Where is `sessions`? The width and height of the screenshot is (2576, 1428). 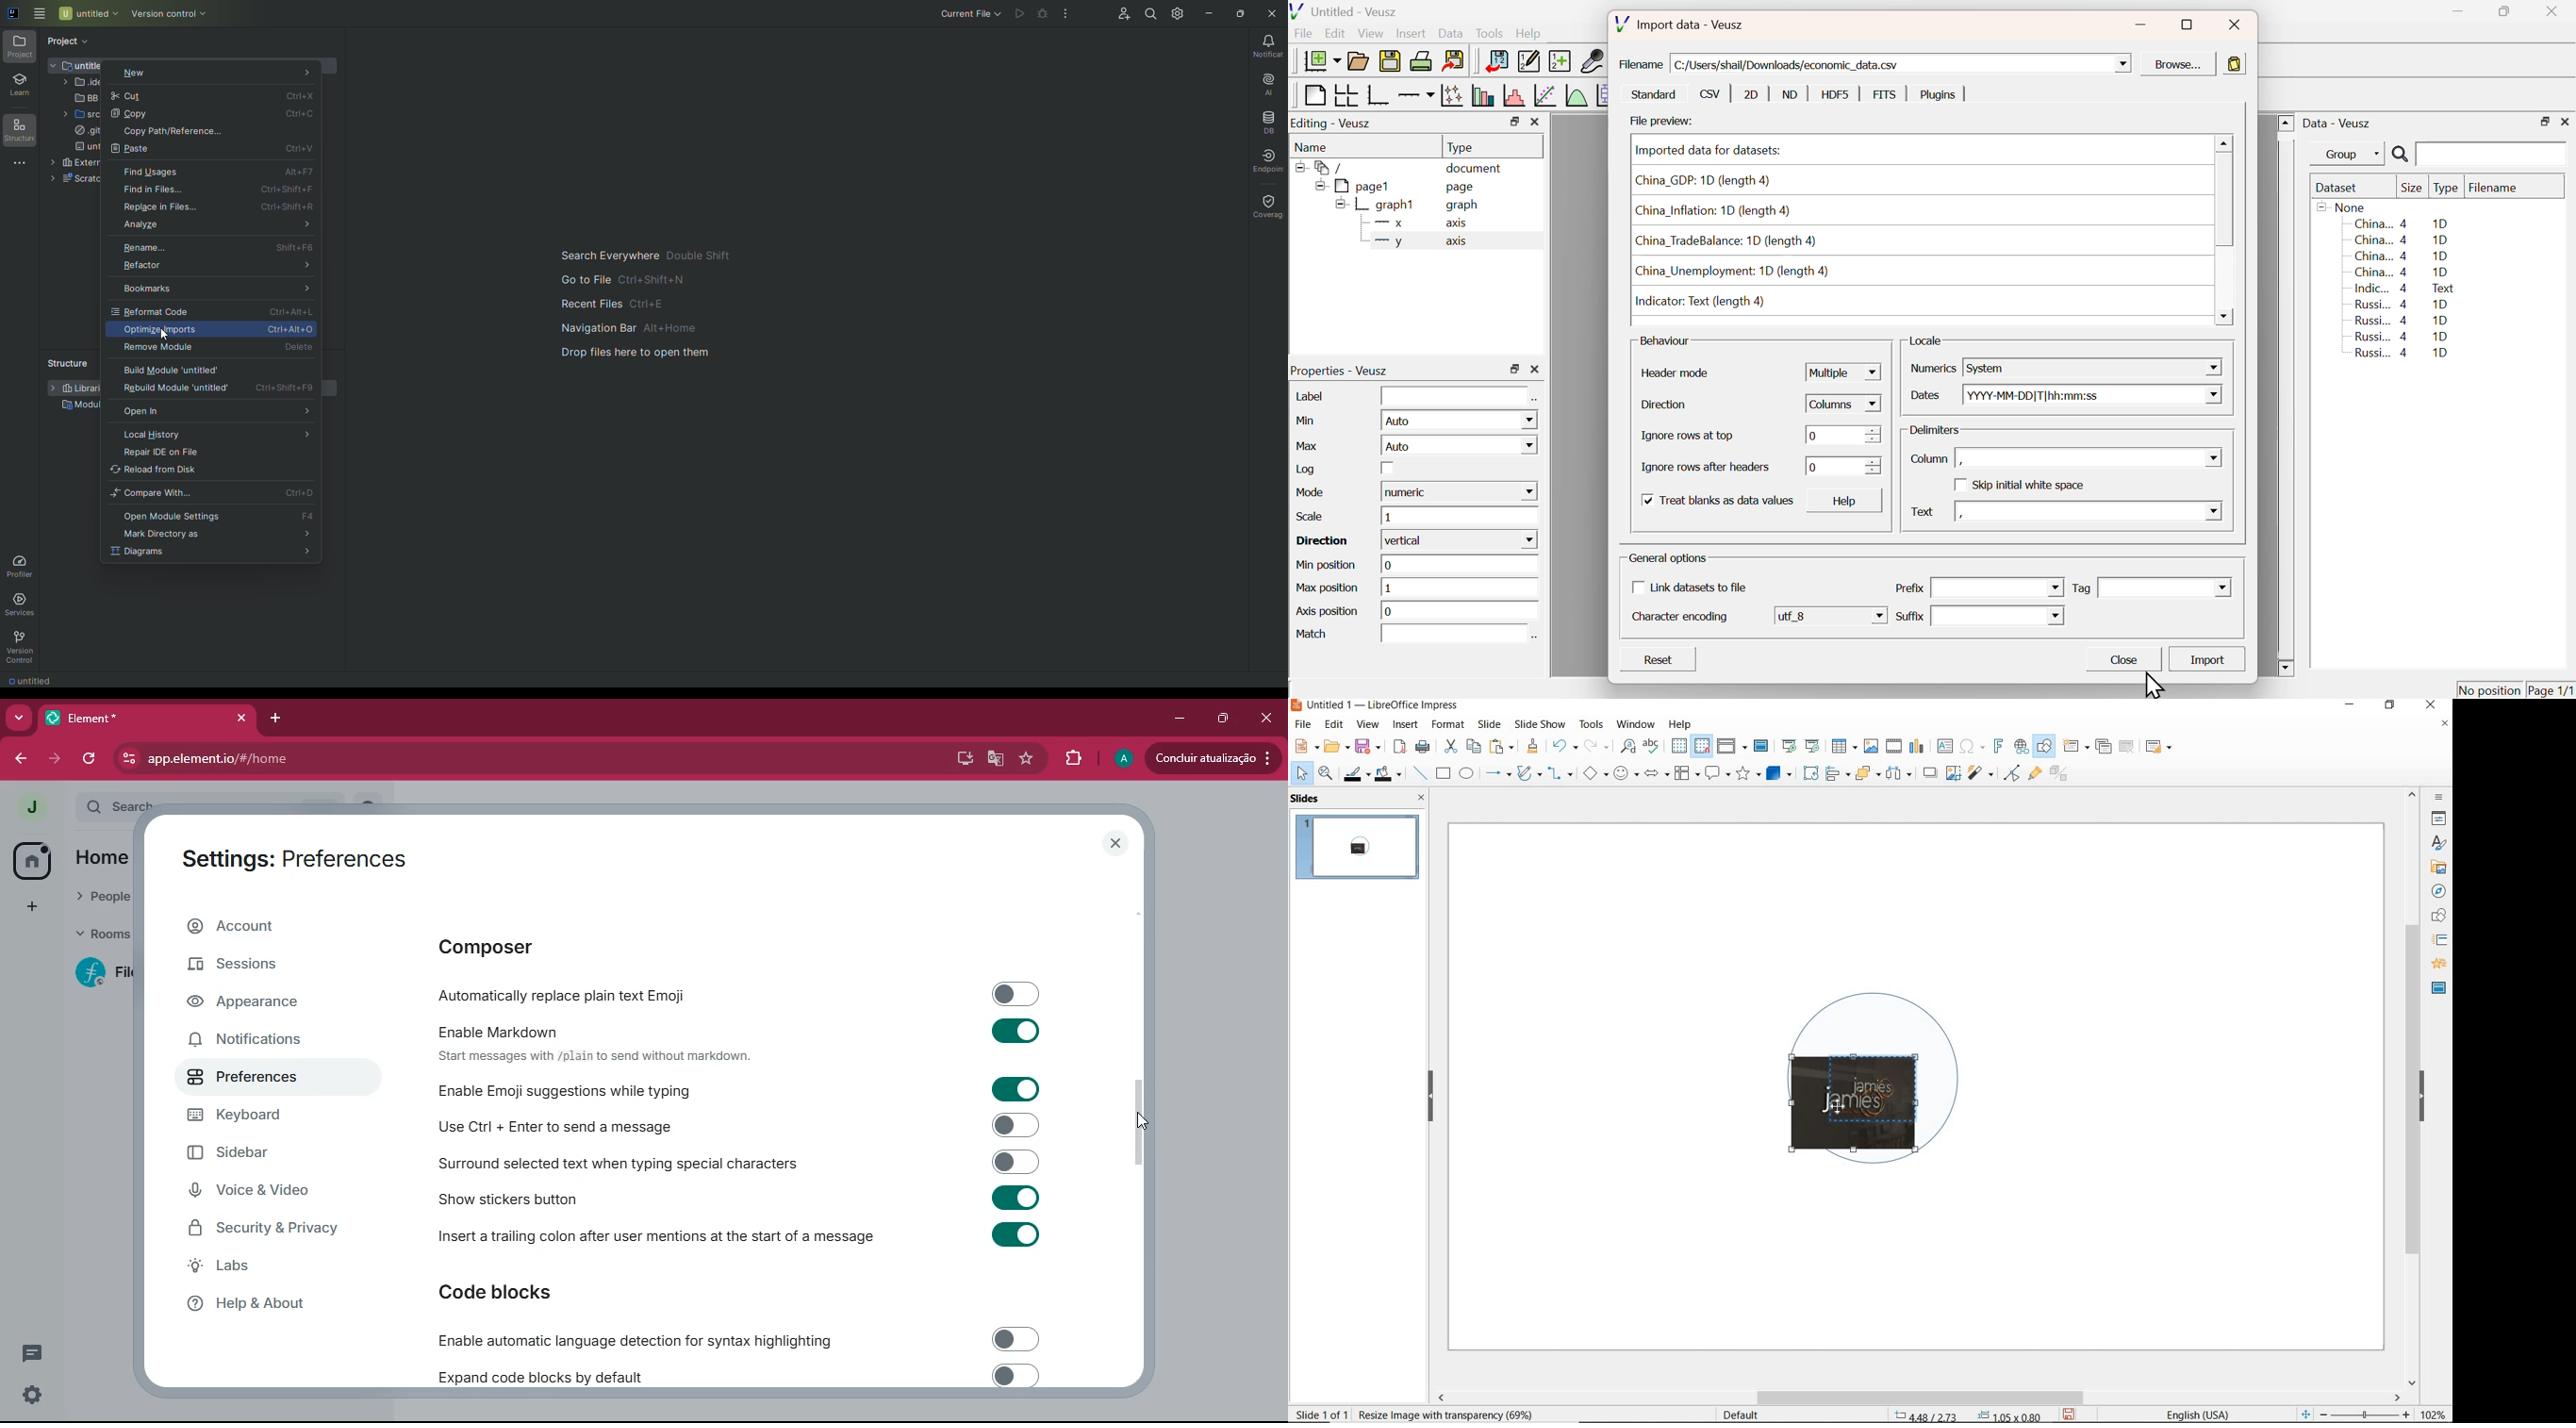
sessions is located at coordinates (266, 967).